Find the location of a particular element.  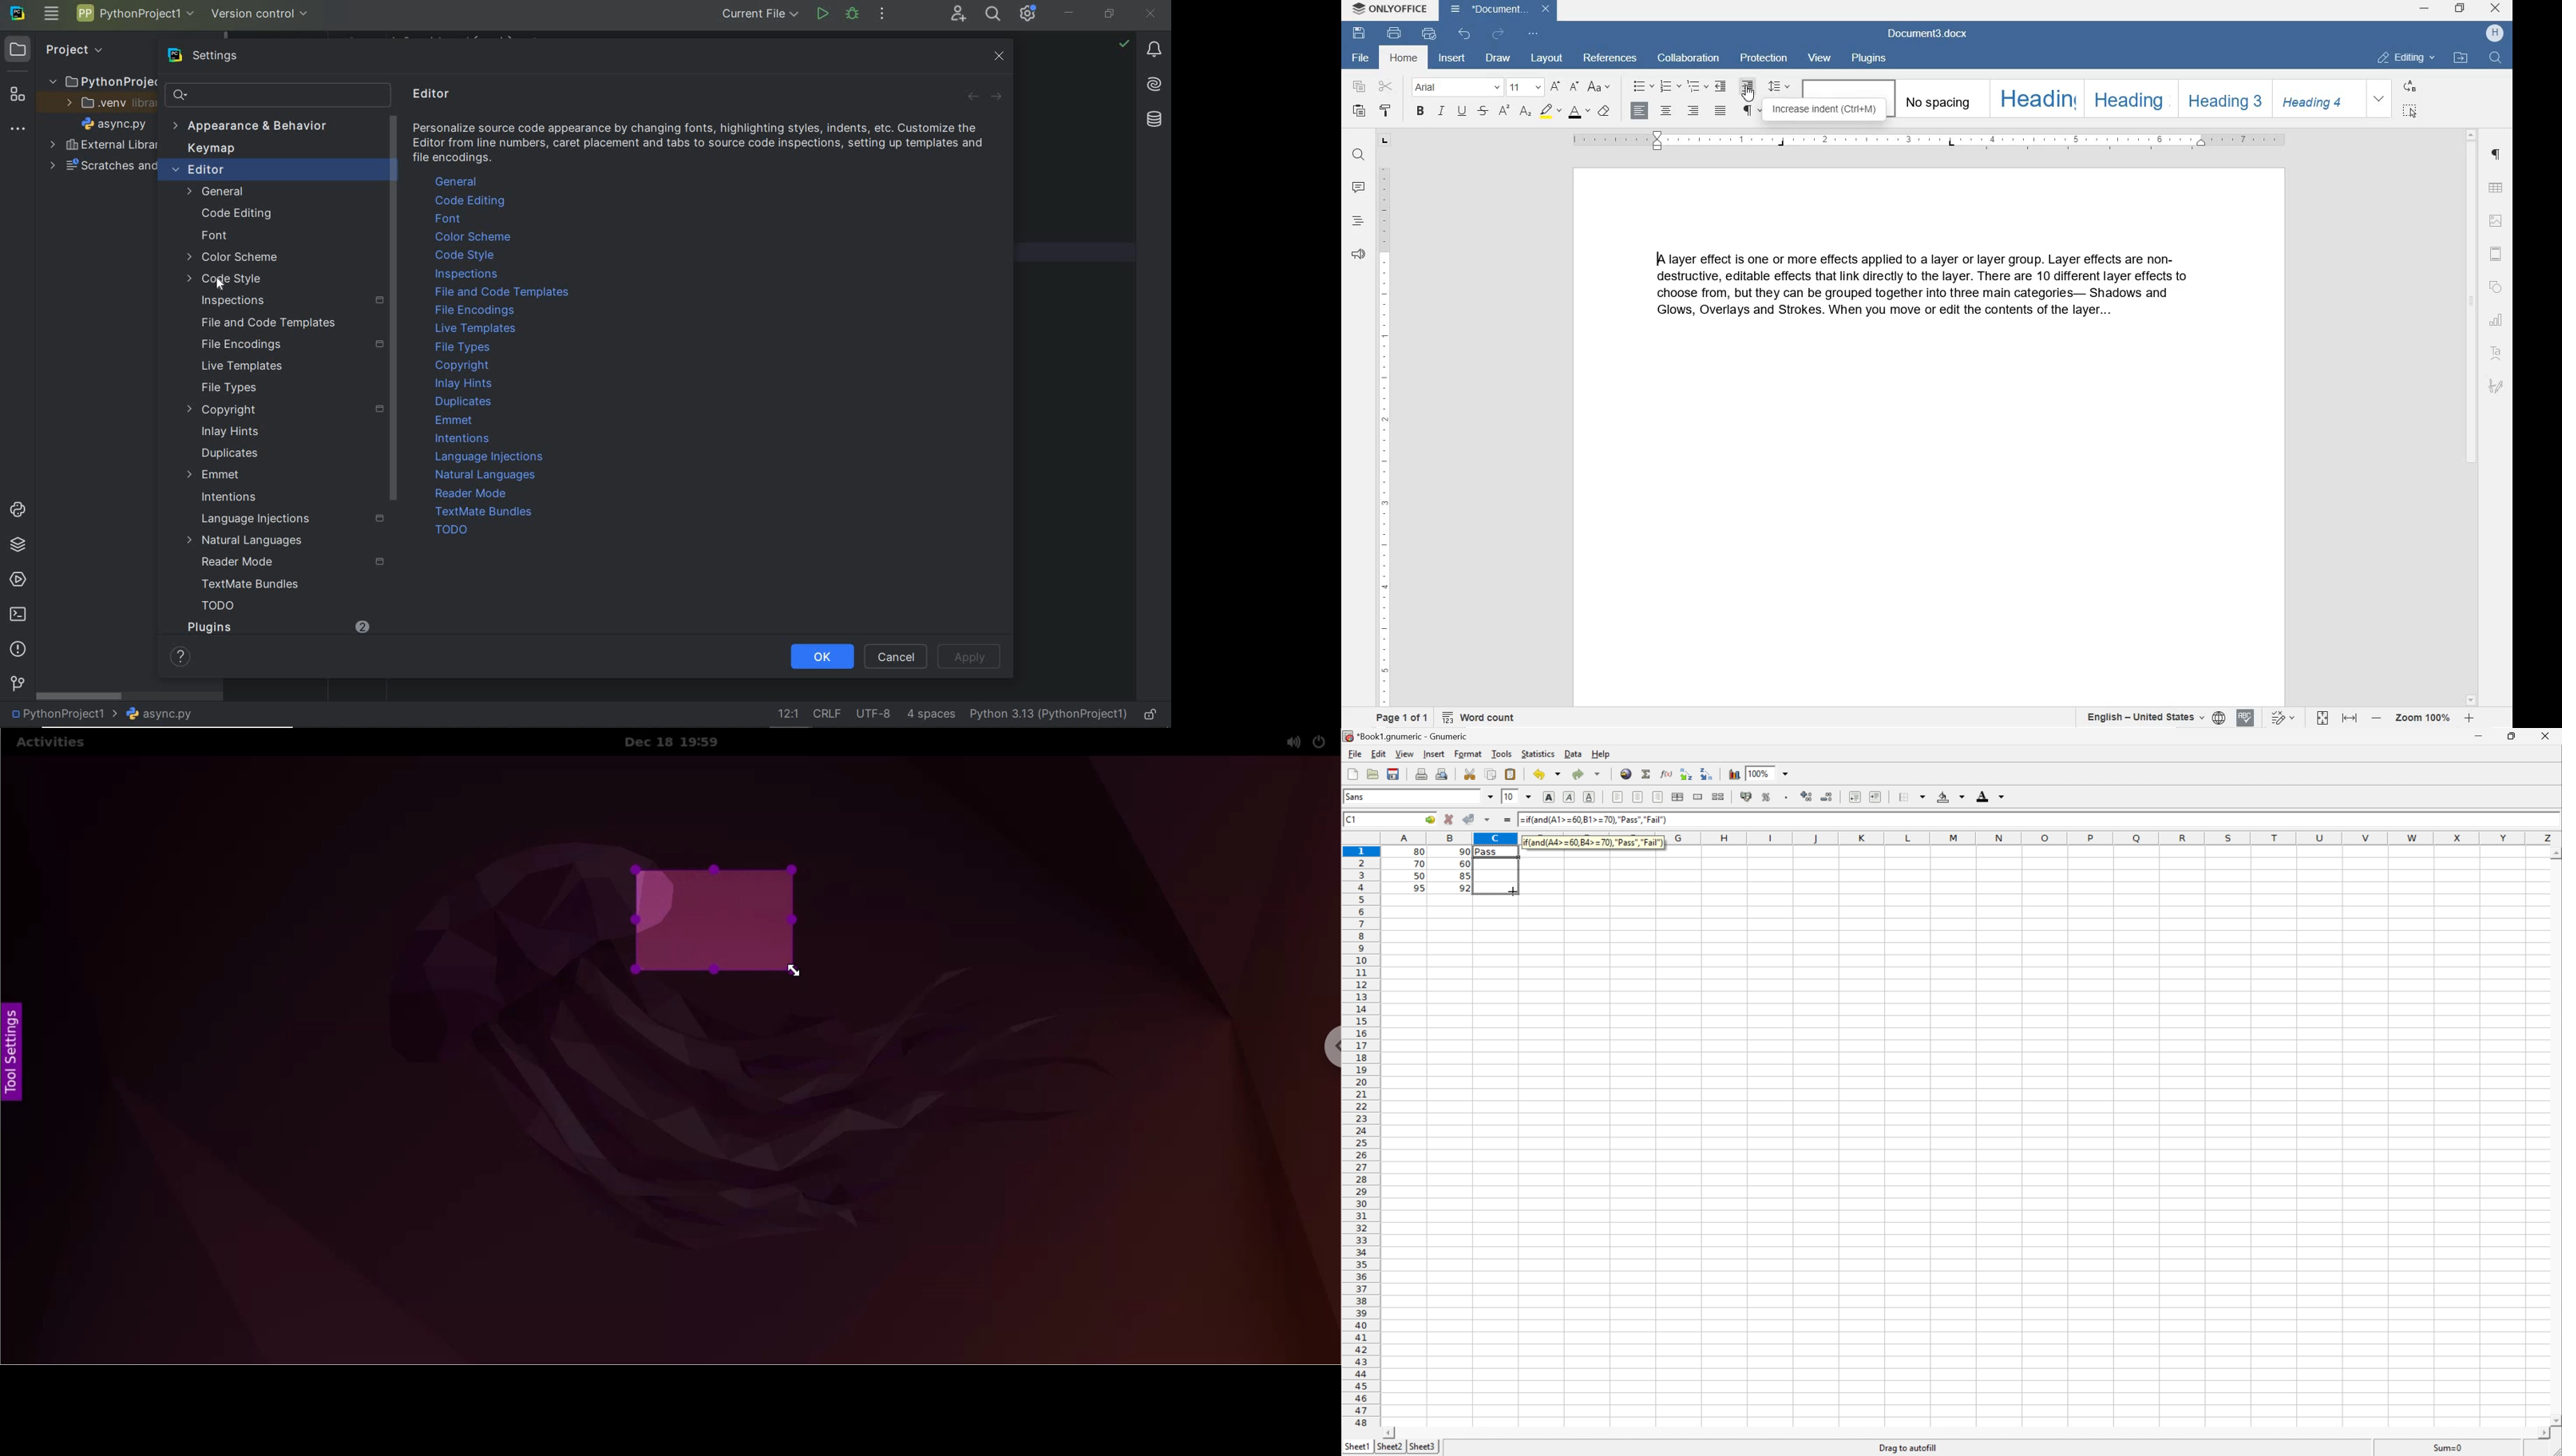

Copy the selection is located at coordinates (1492, 773).